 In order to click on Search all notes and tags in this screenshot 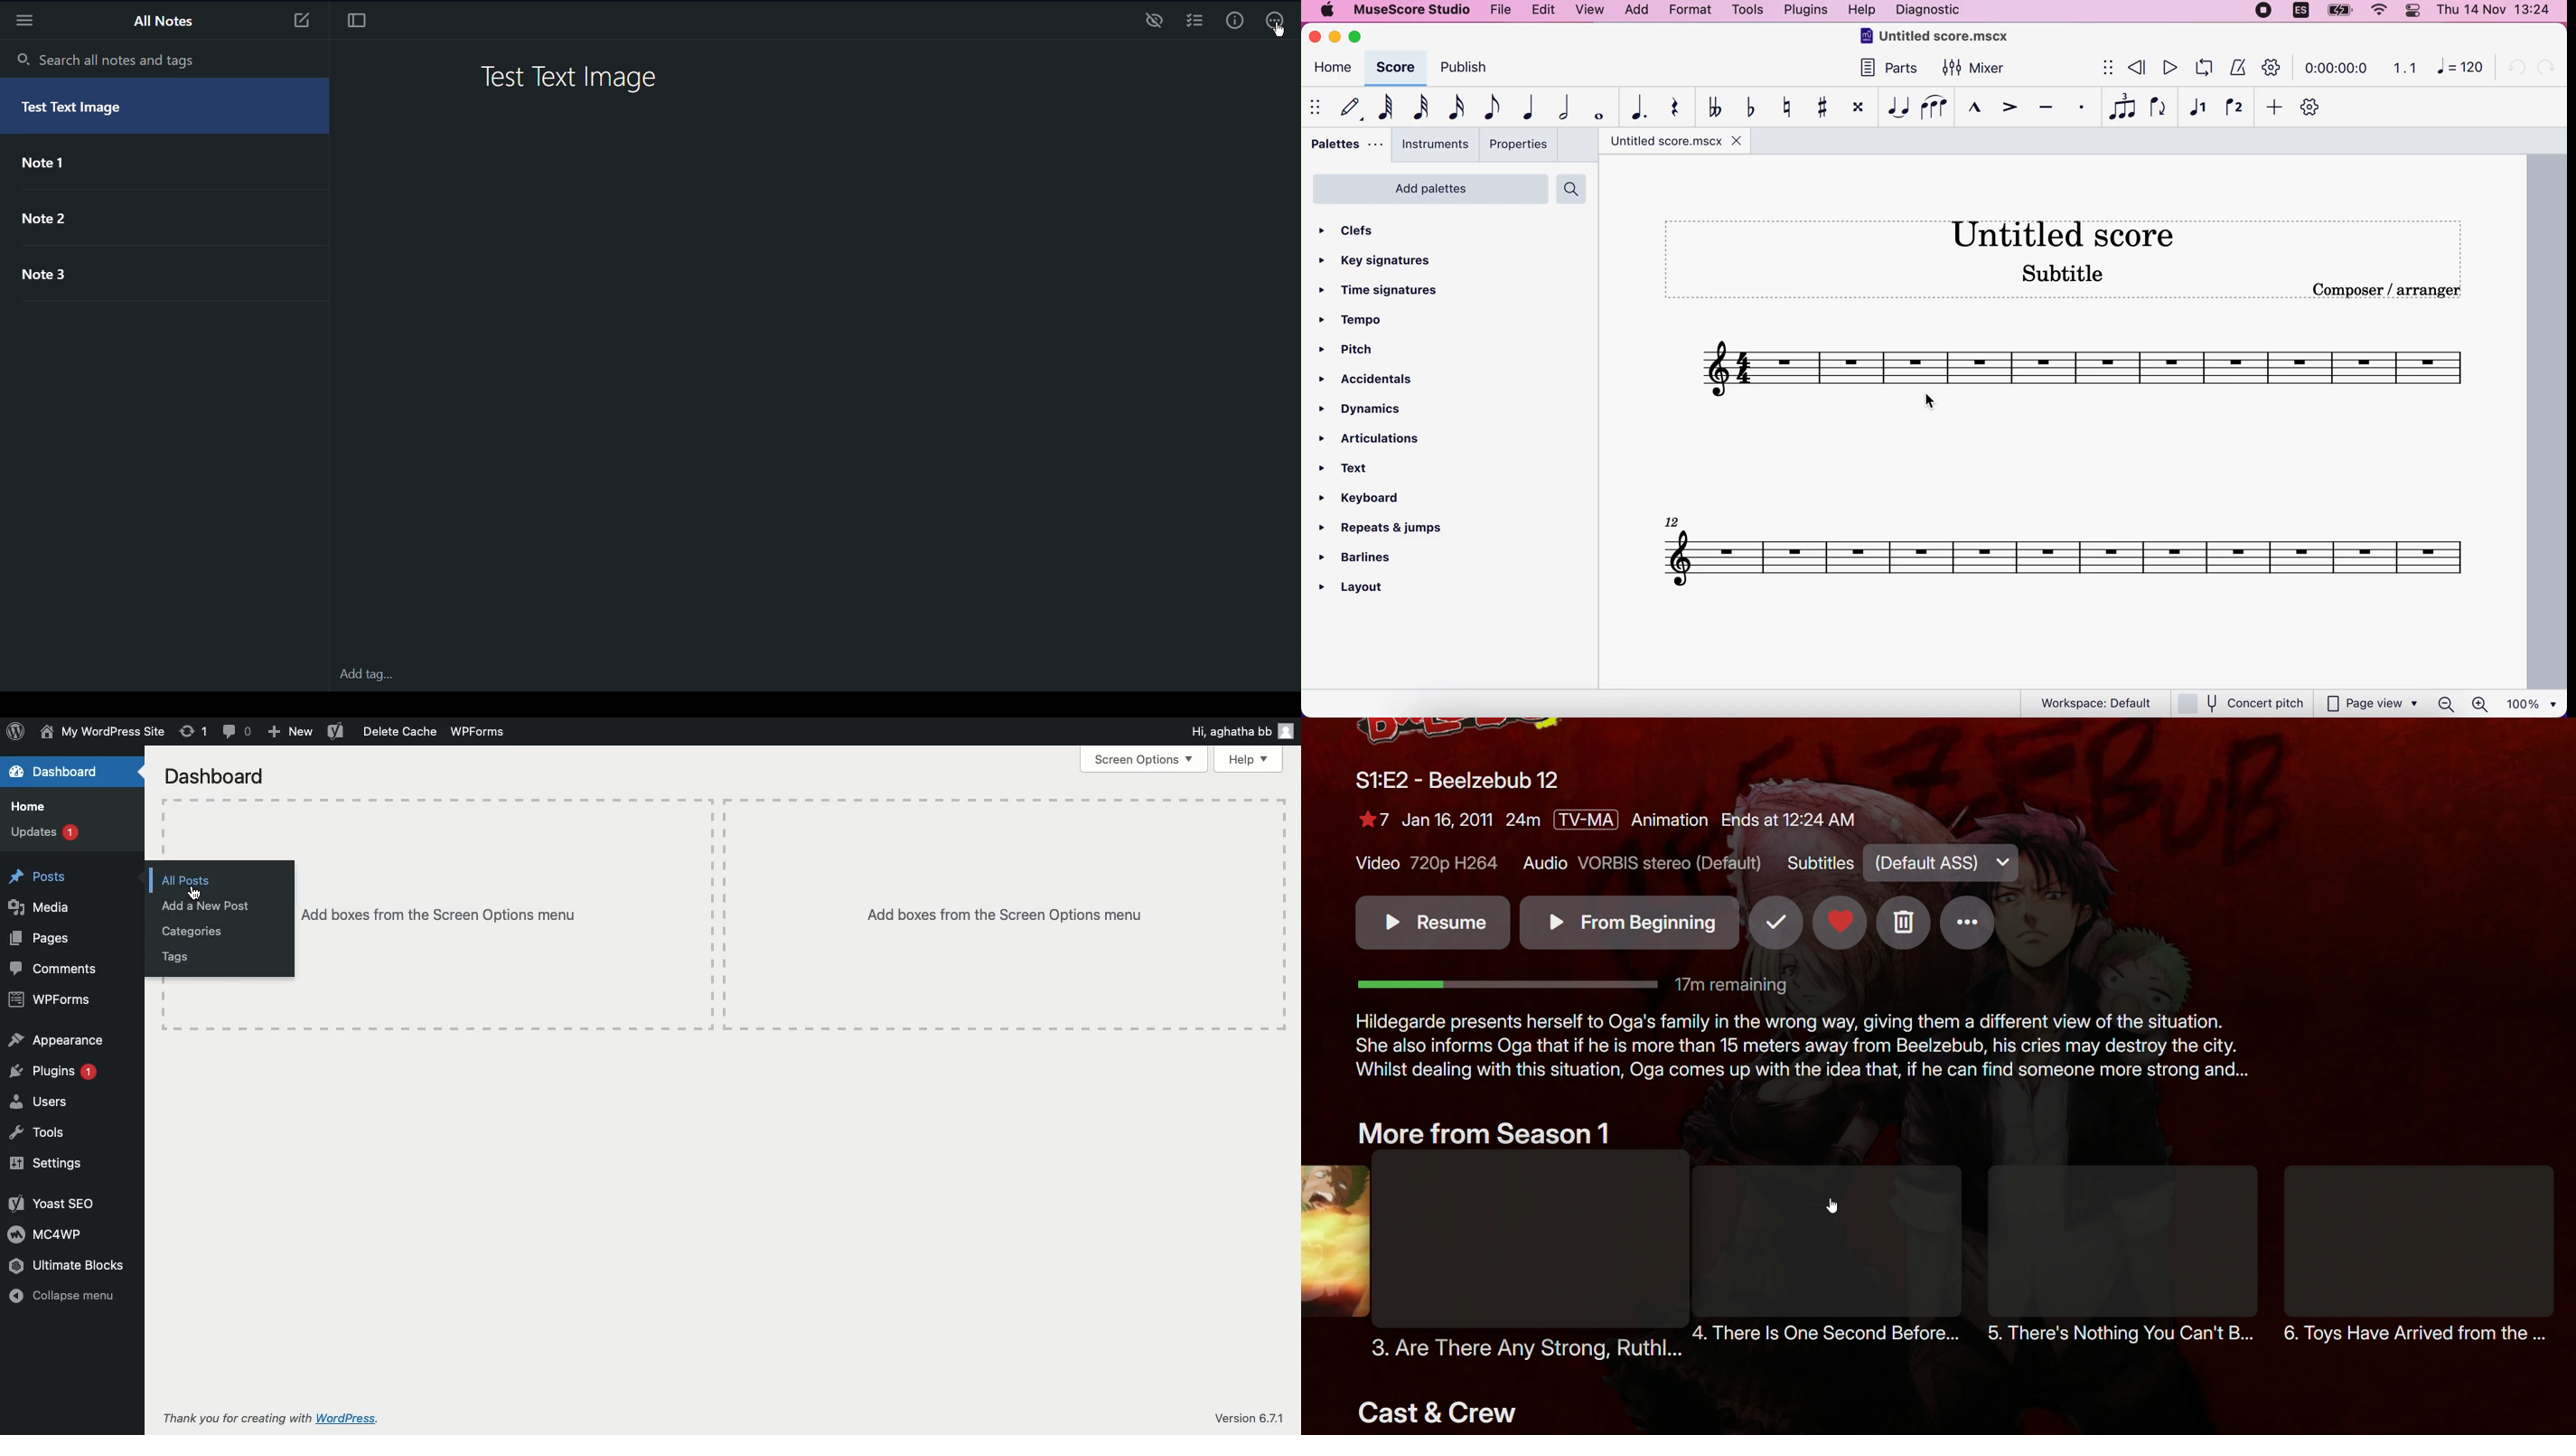, I will do `click(106, 59)`.